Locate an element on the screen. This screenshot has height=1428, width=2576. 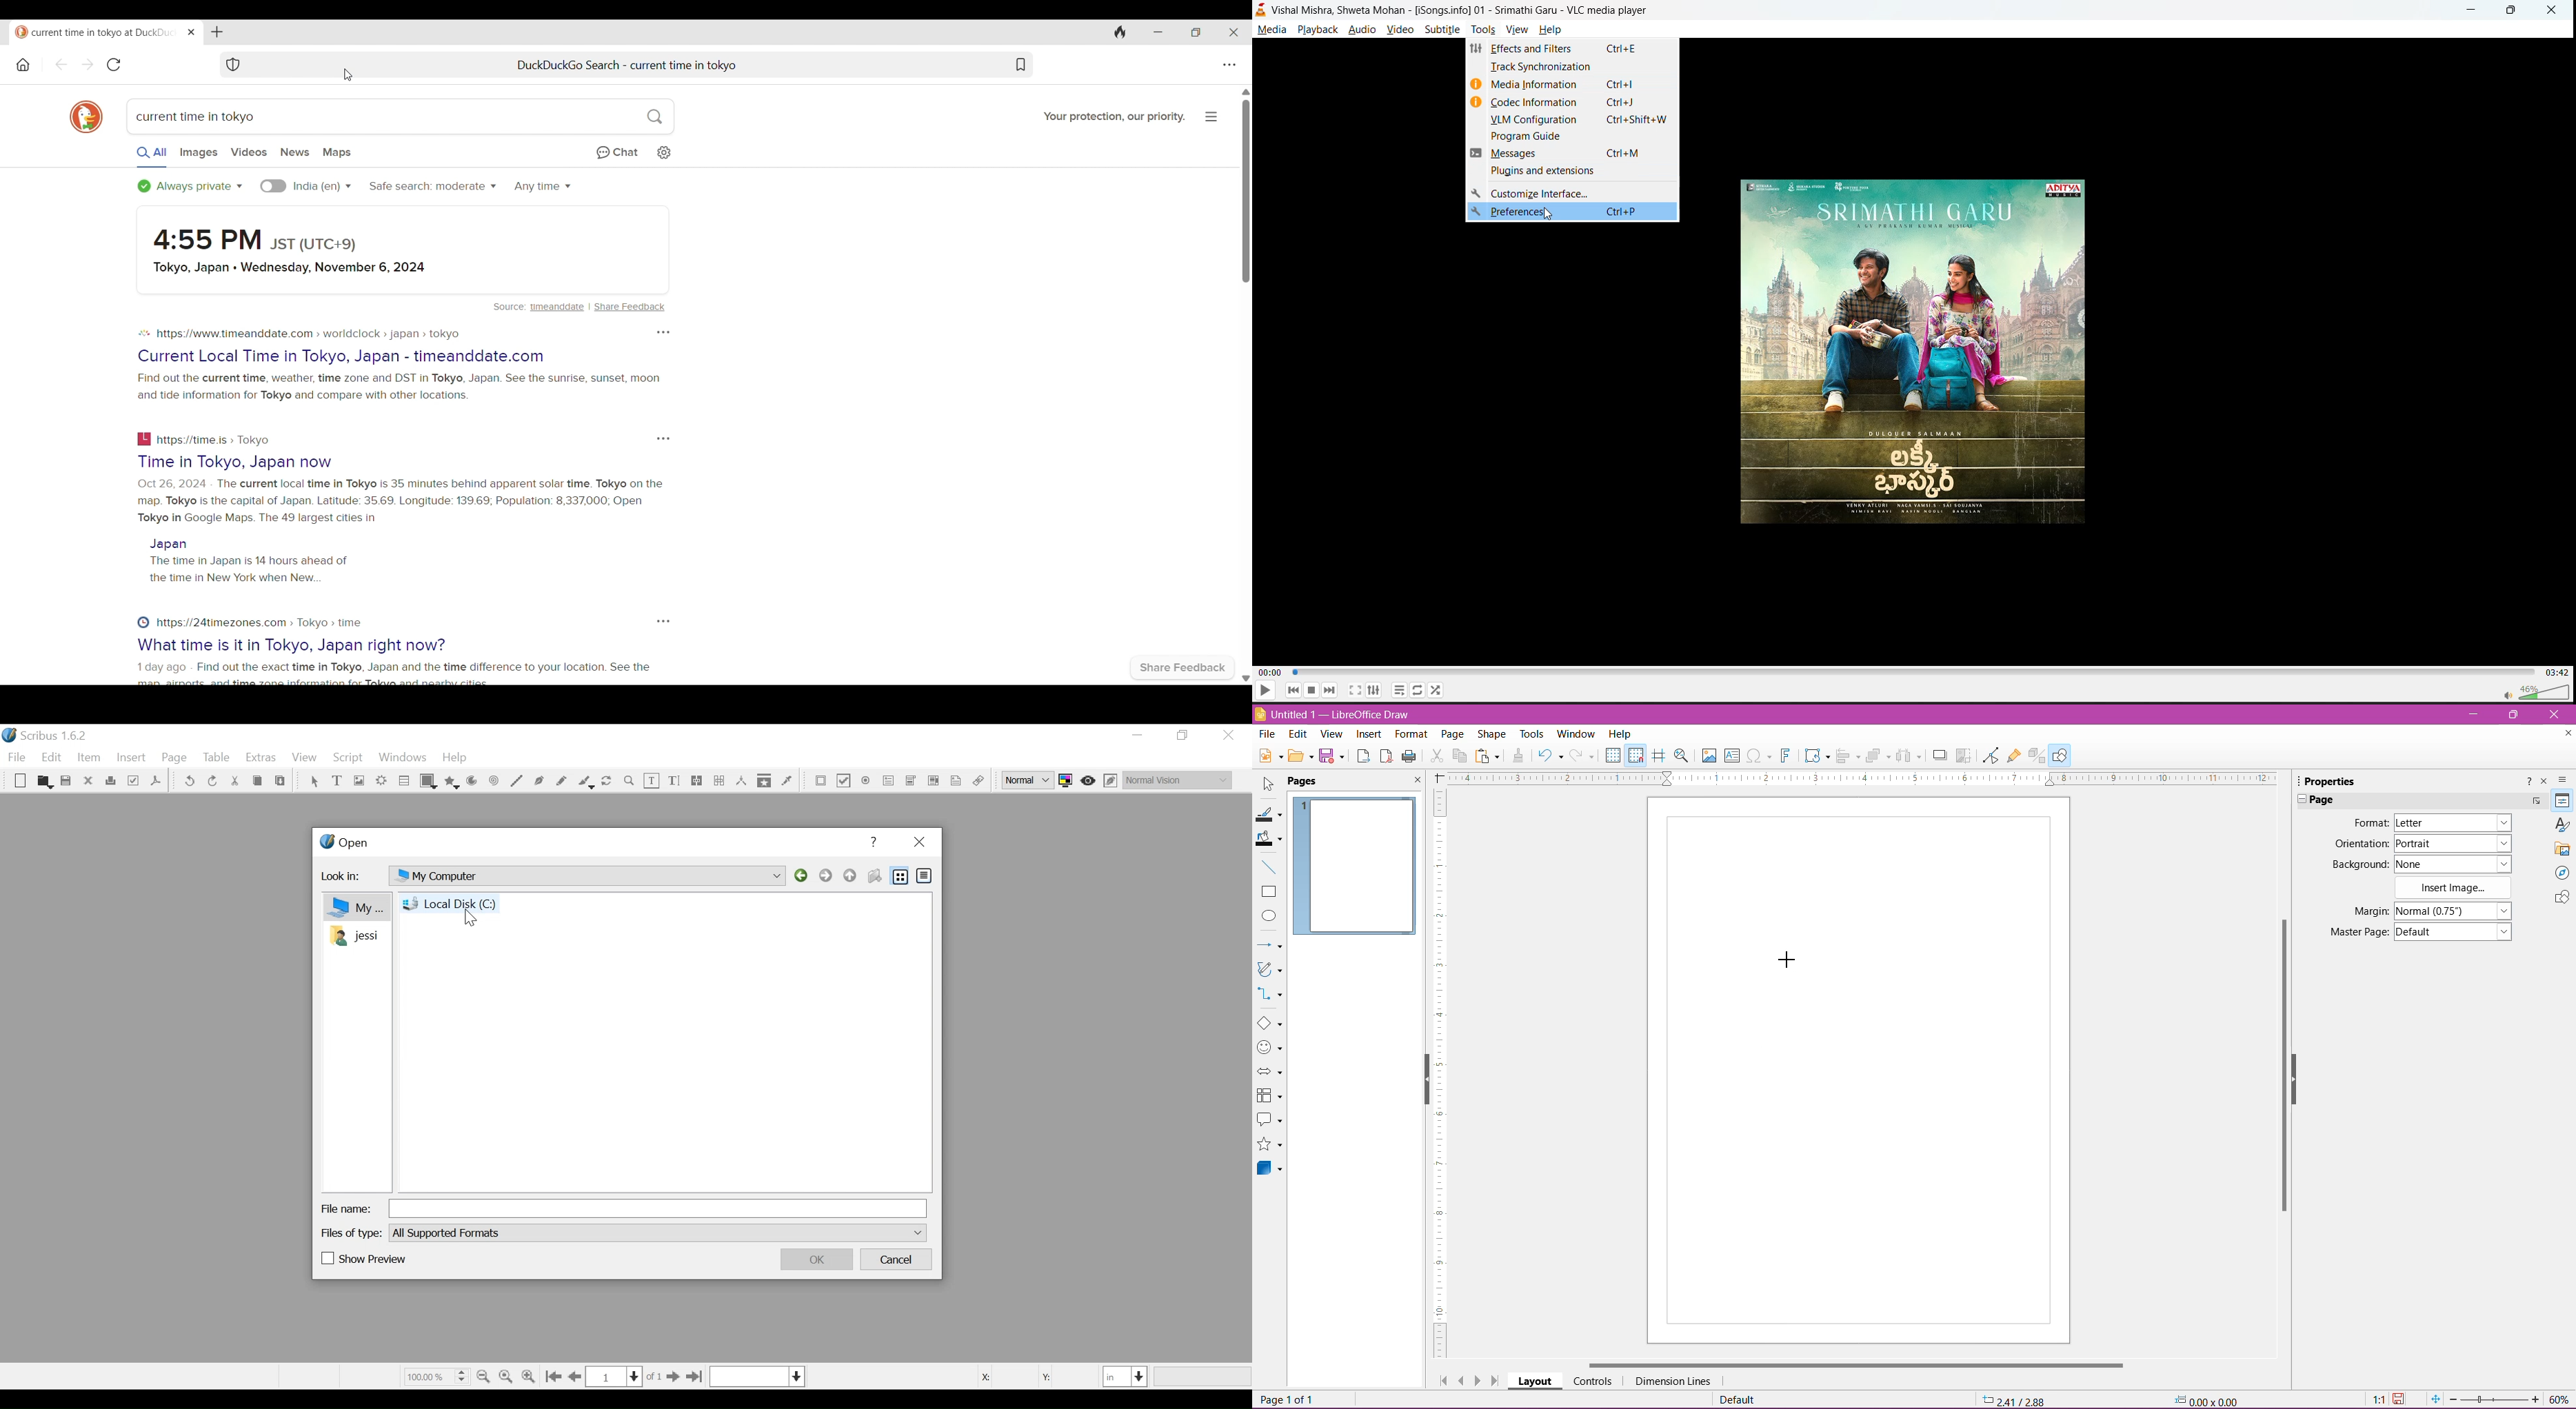
Open is located at coordinates (1300, 757).